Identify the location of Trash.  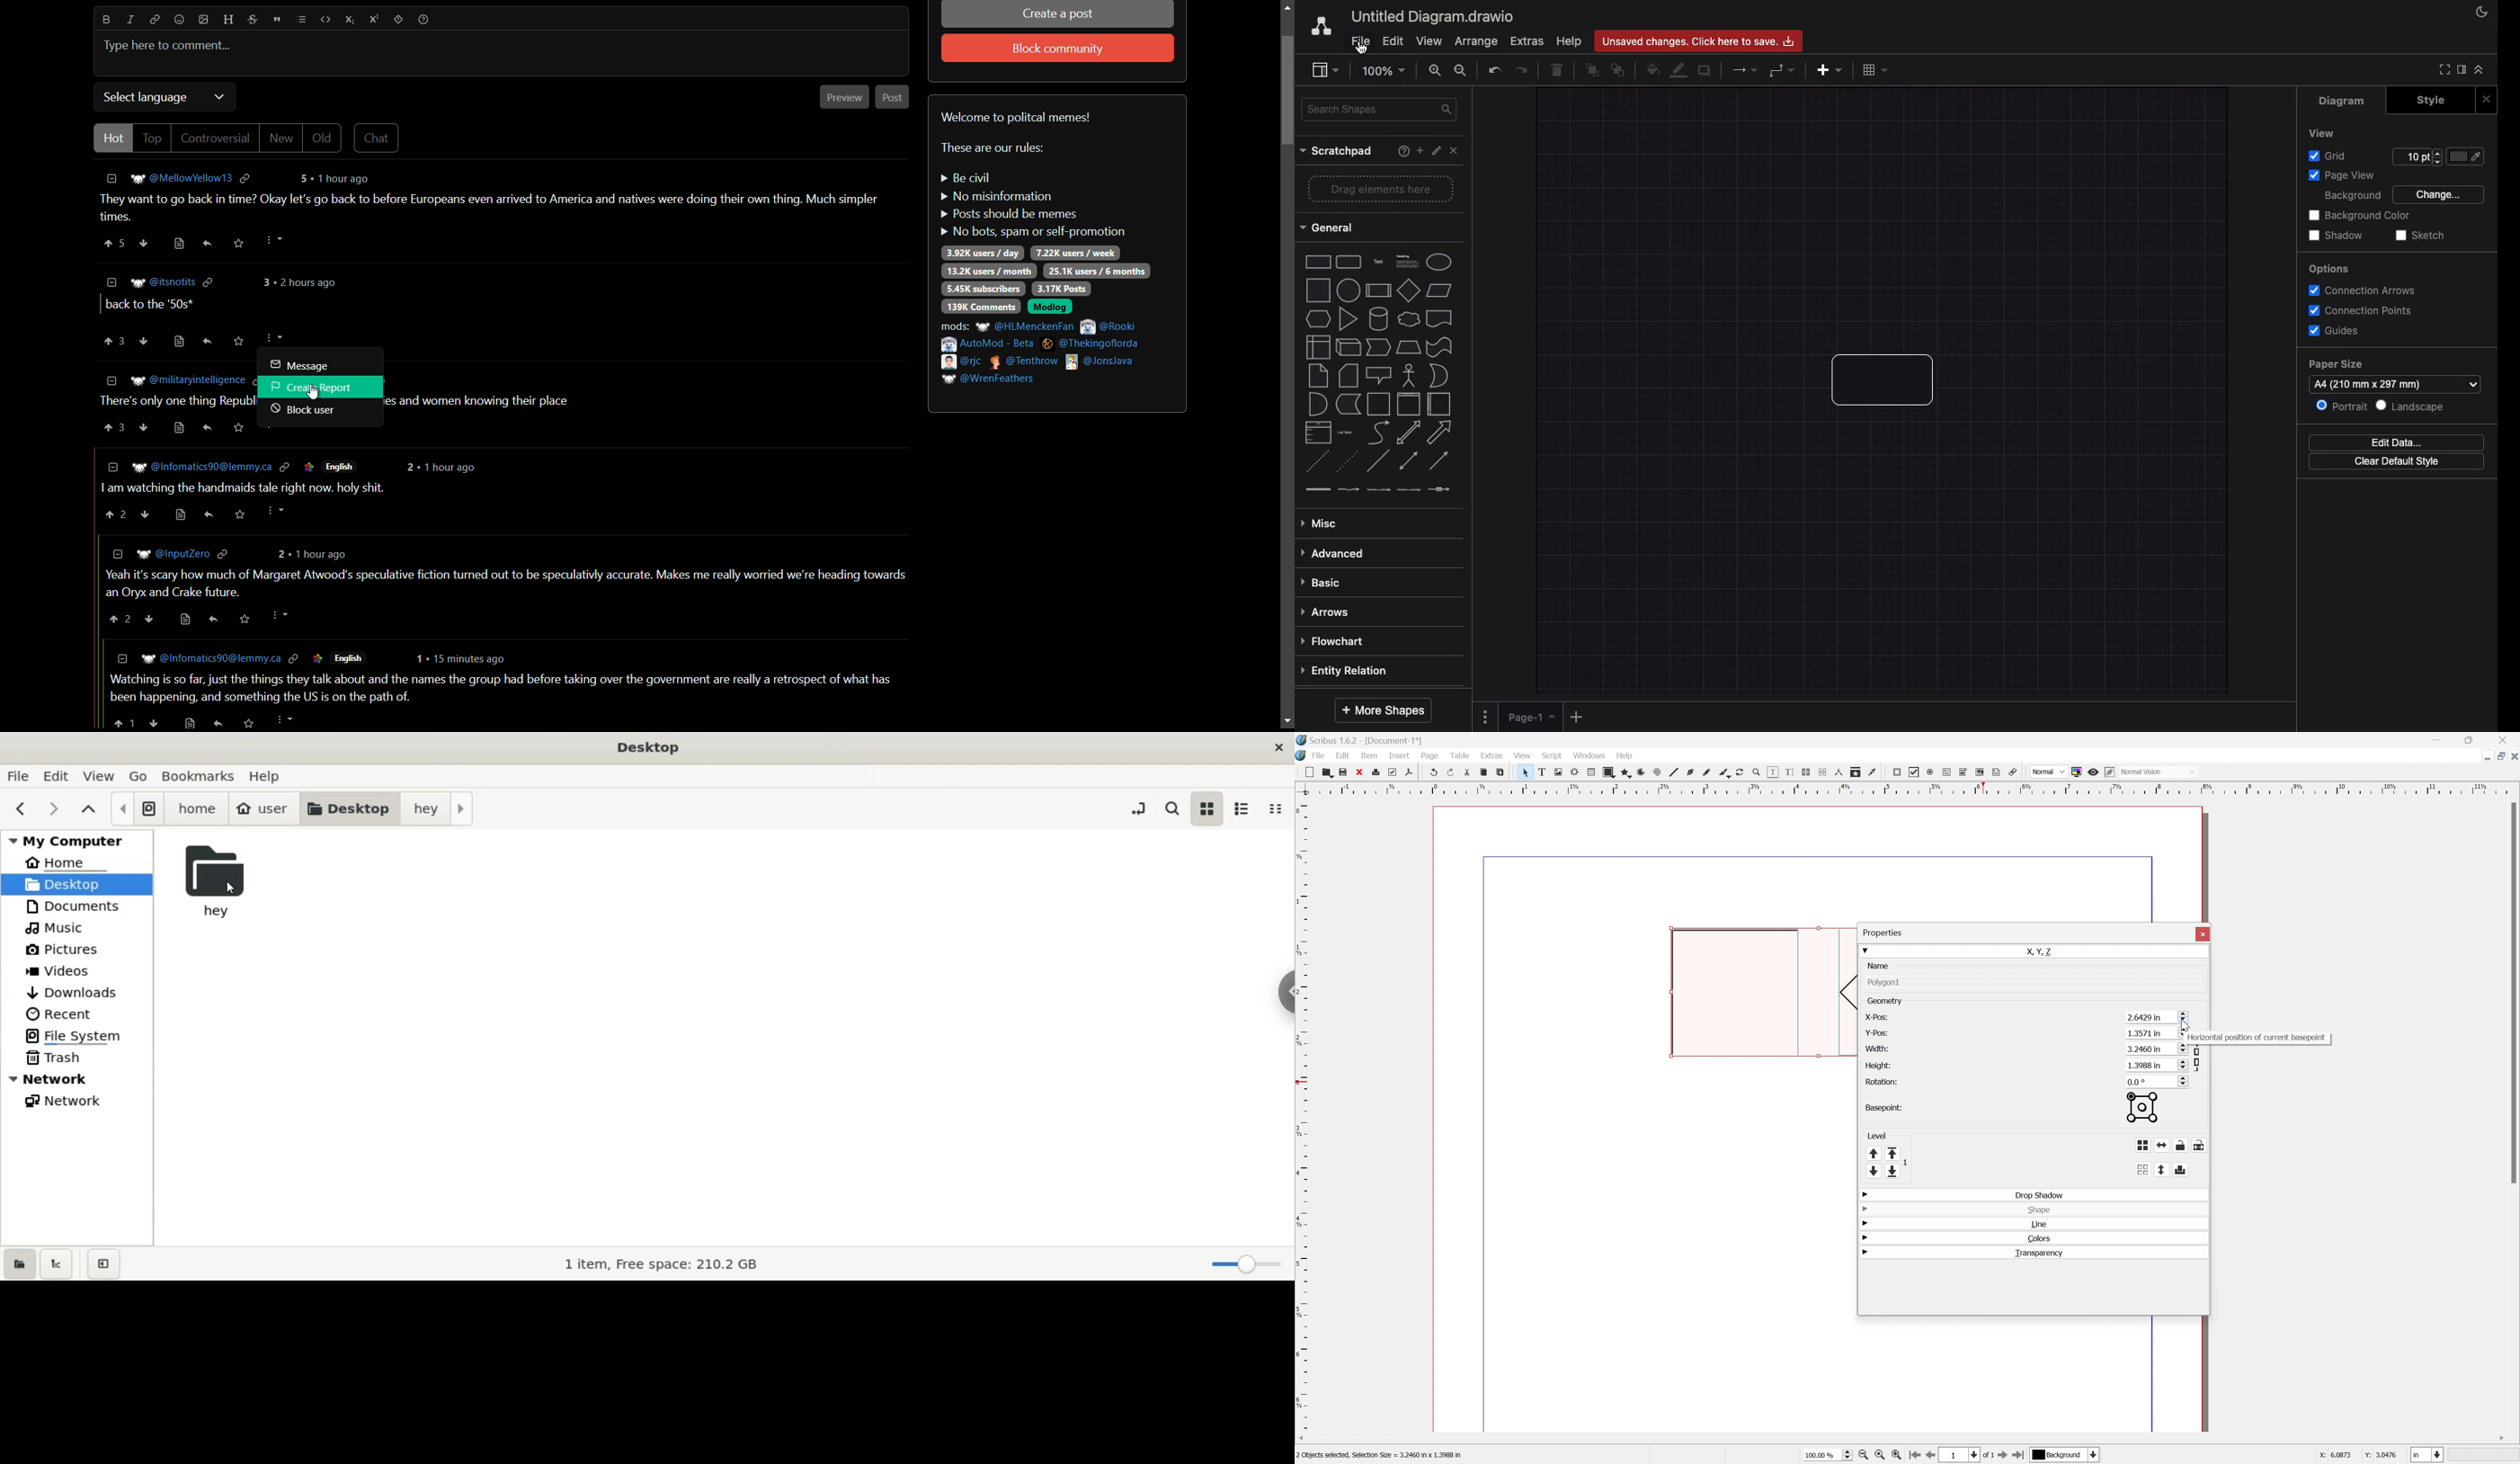
(1557, 71).